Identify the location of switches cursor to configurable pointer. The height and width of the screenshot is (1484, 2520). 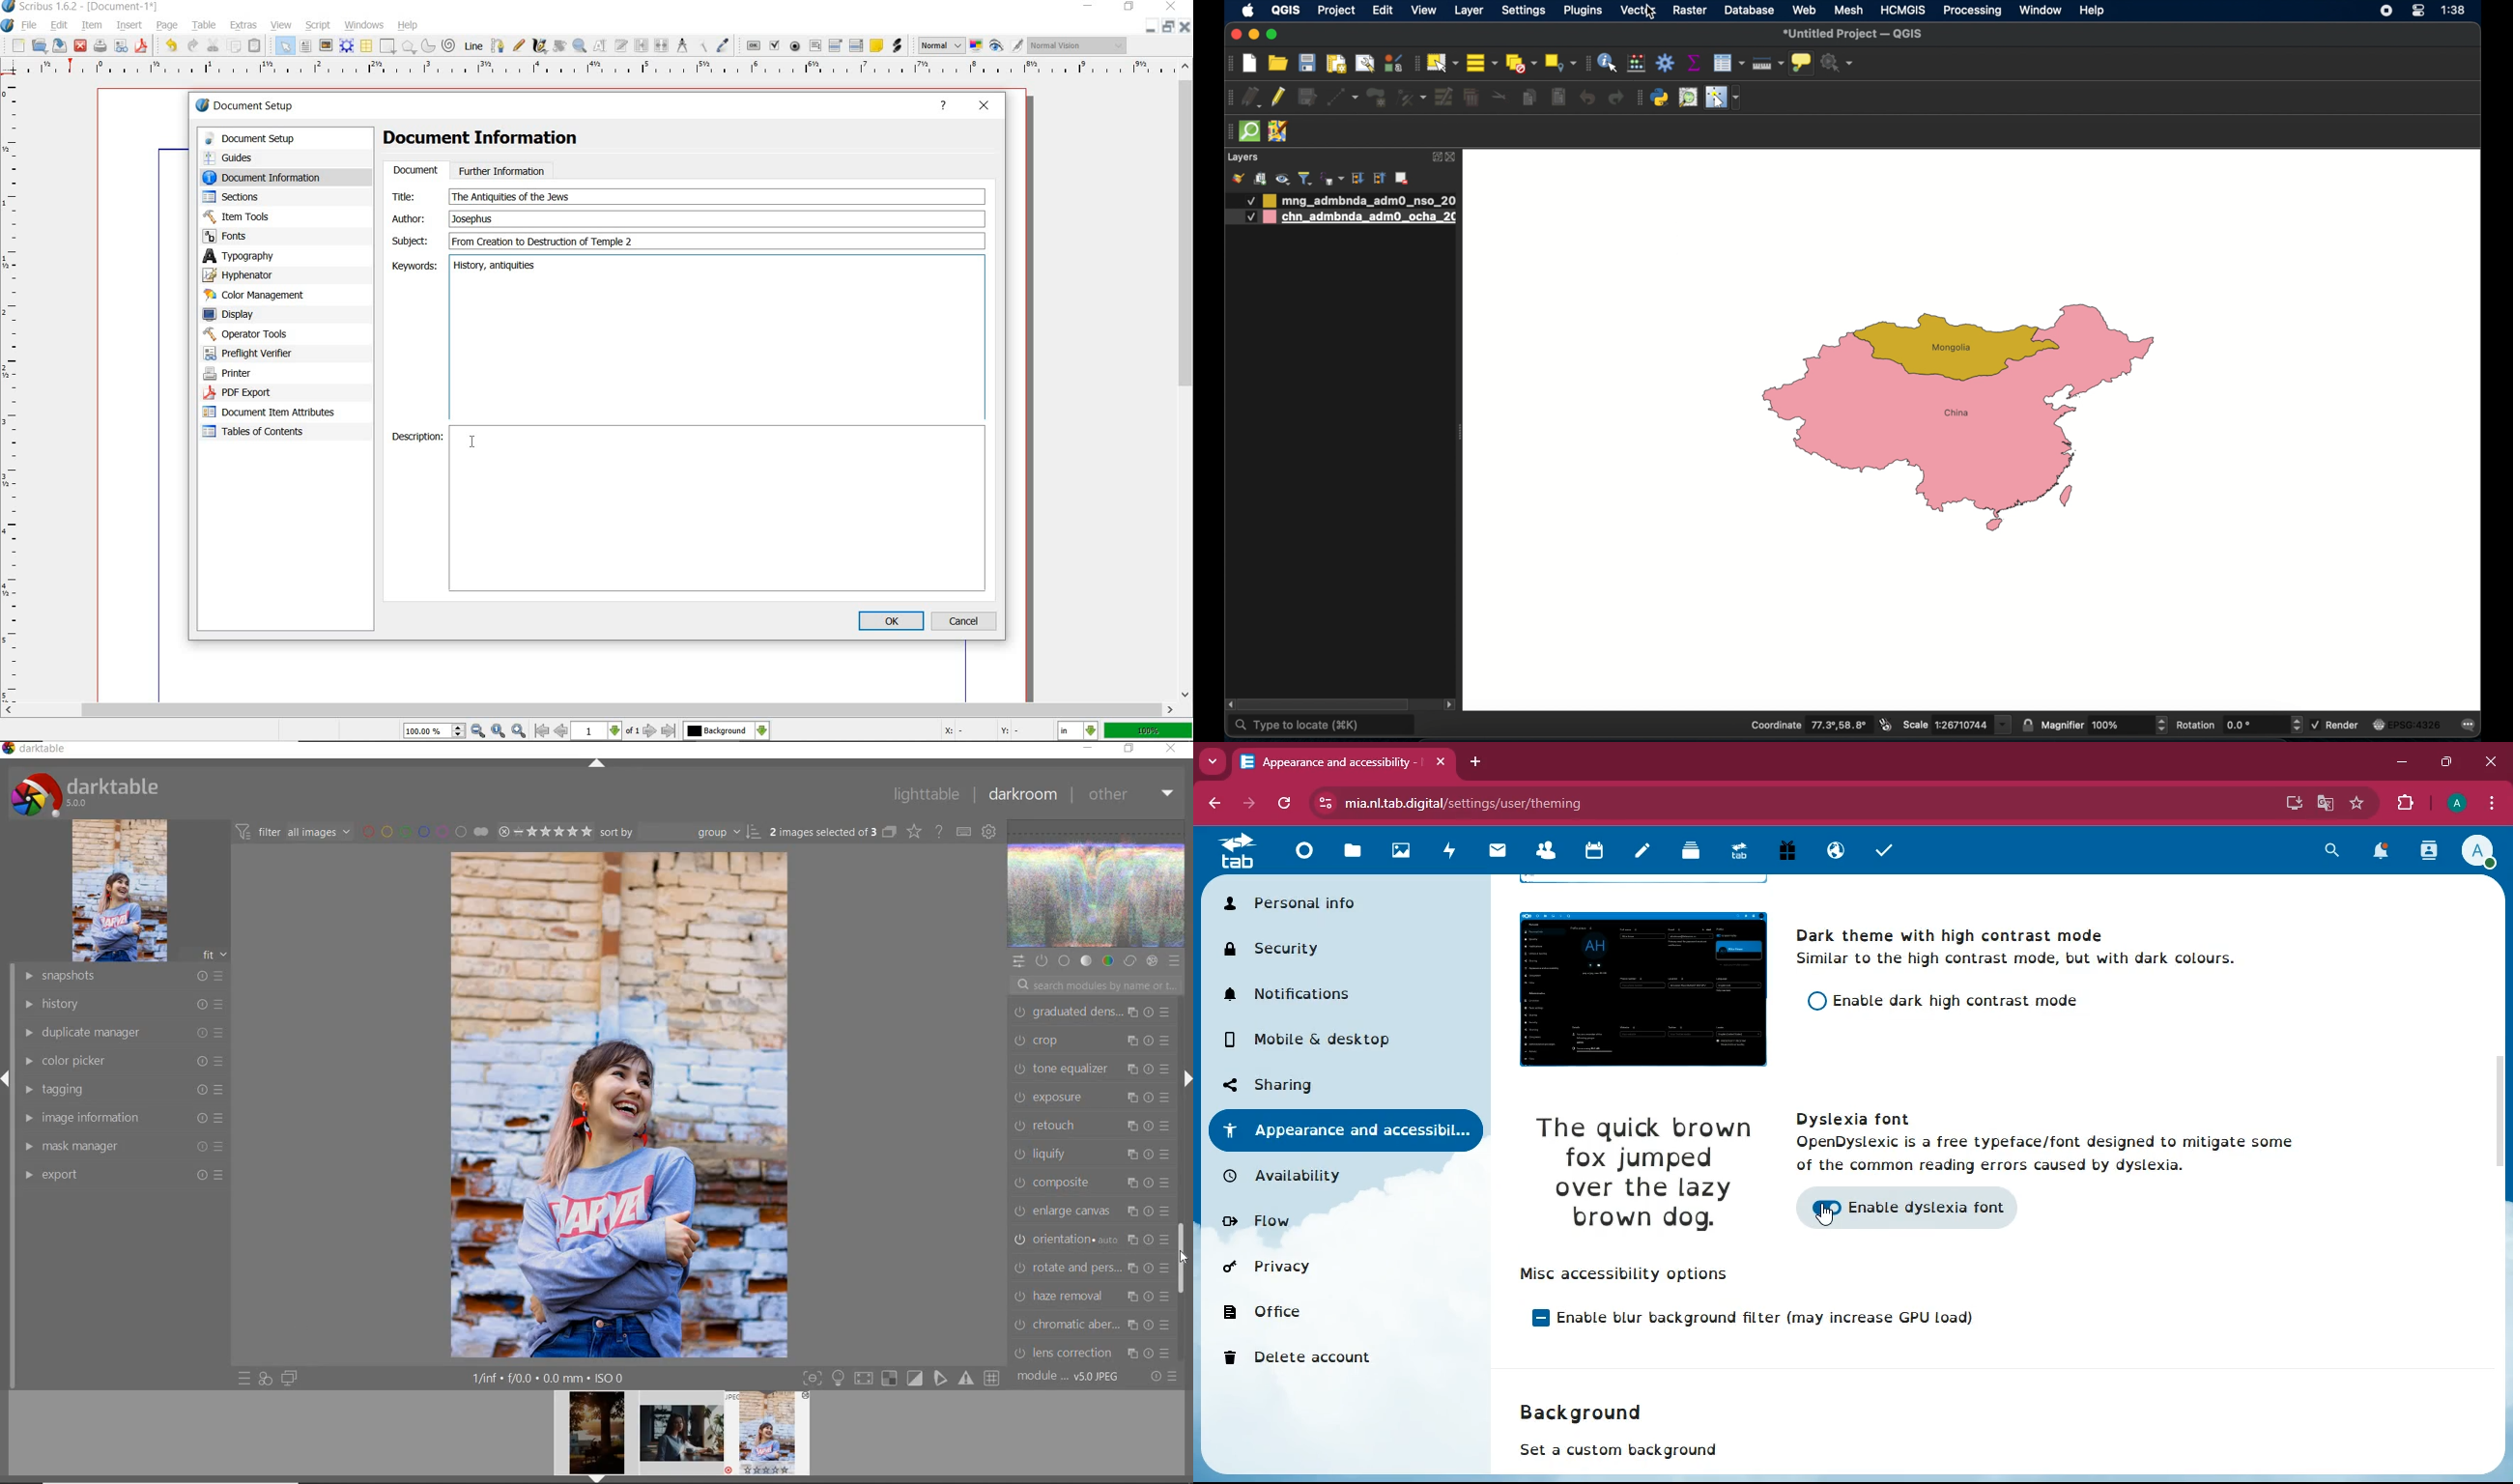
(1725, 98).